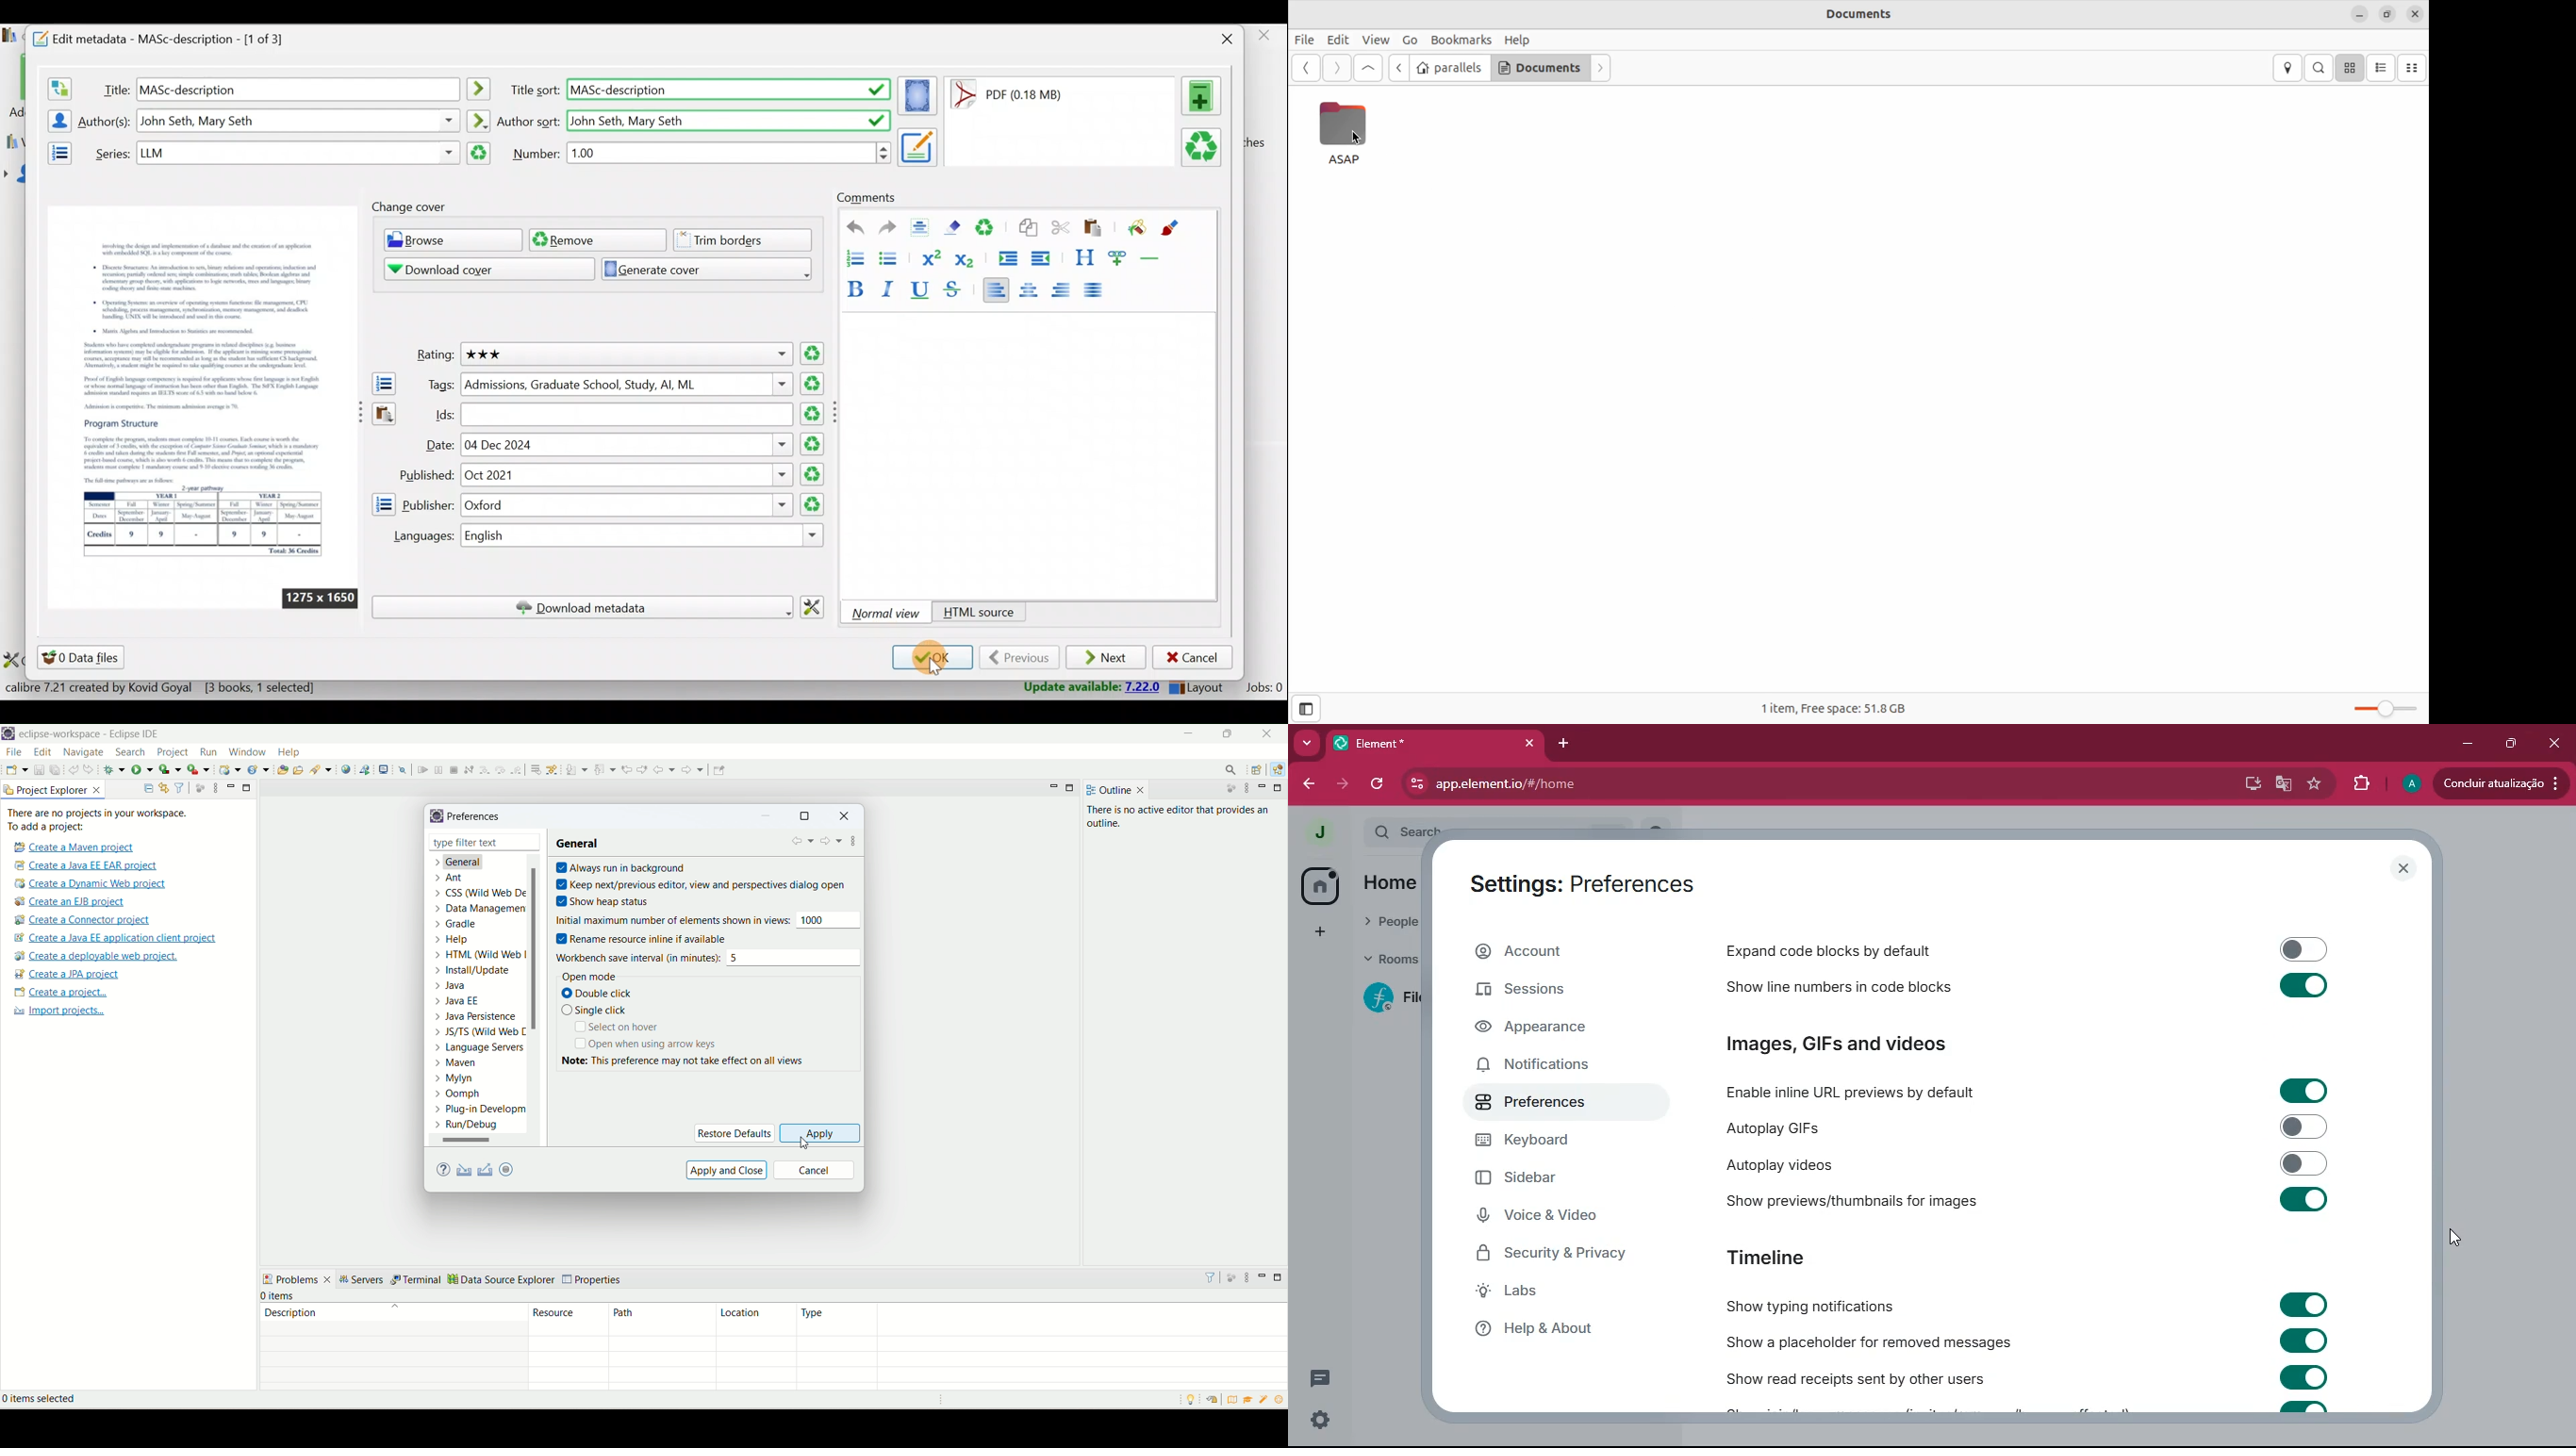 The image size is (2576, 1456). I want to click on Style, so click(1084, 257).